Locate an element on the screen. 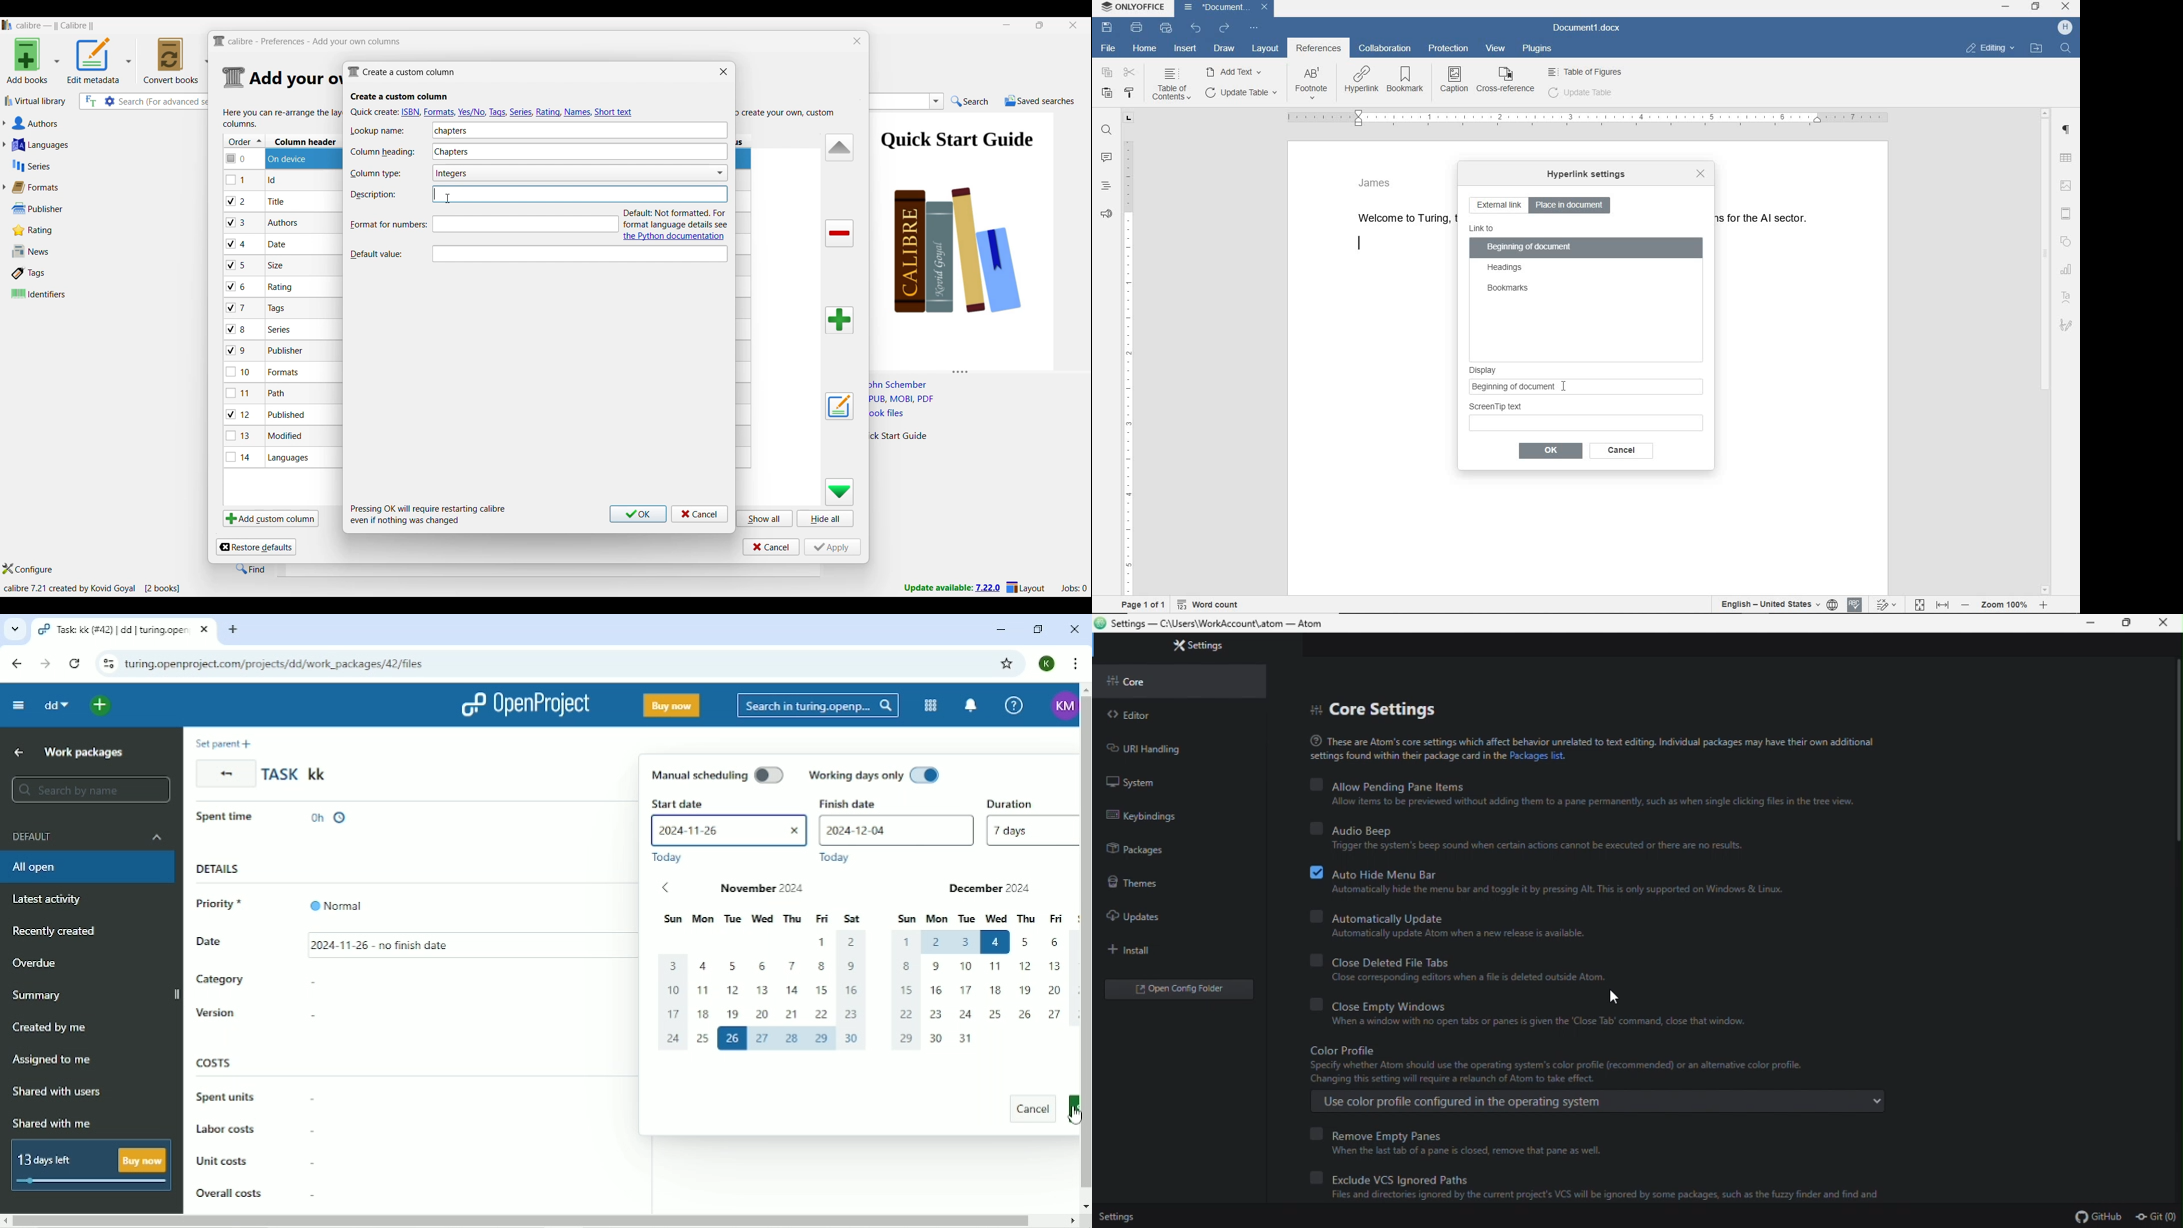  checkbox - 8 is located at coordinates (237, 328).